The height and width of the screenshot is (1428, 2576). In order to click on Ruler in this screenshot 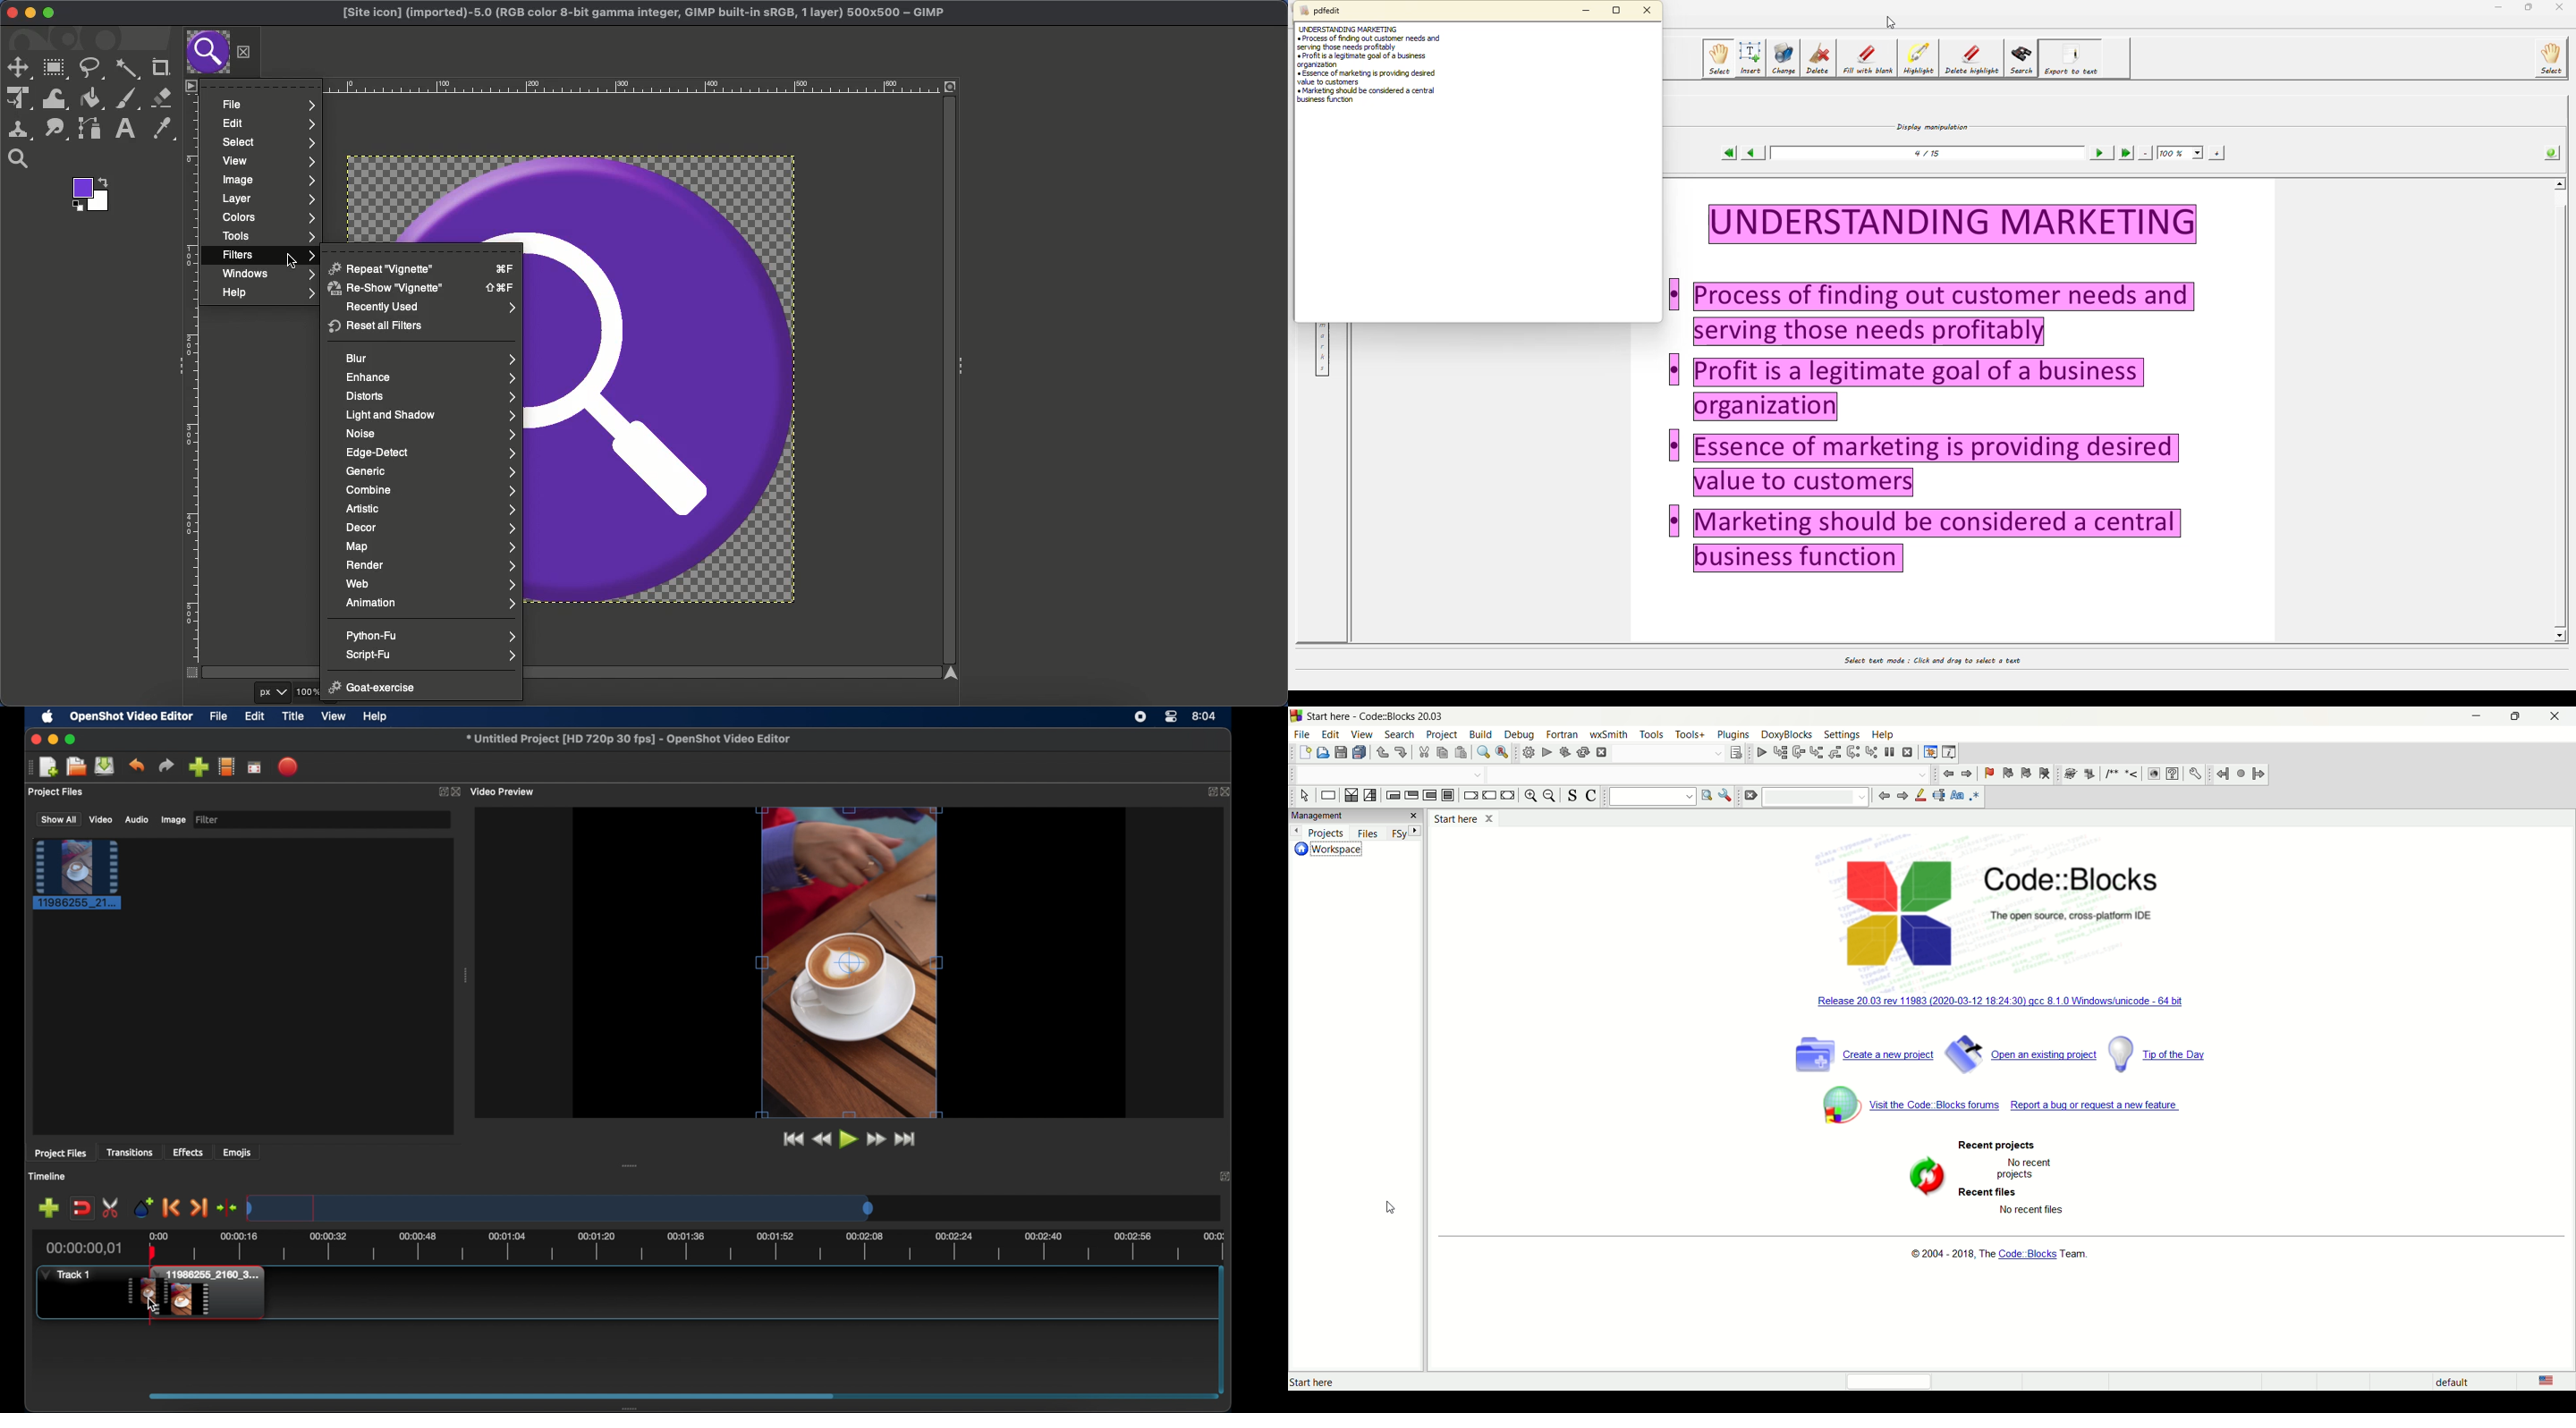, I will do `click(566, 86)`.